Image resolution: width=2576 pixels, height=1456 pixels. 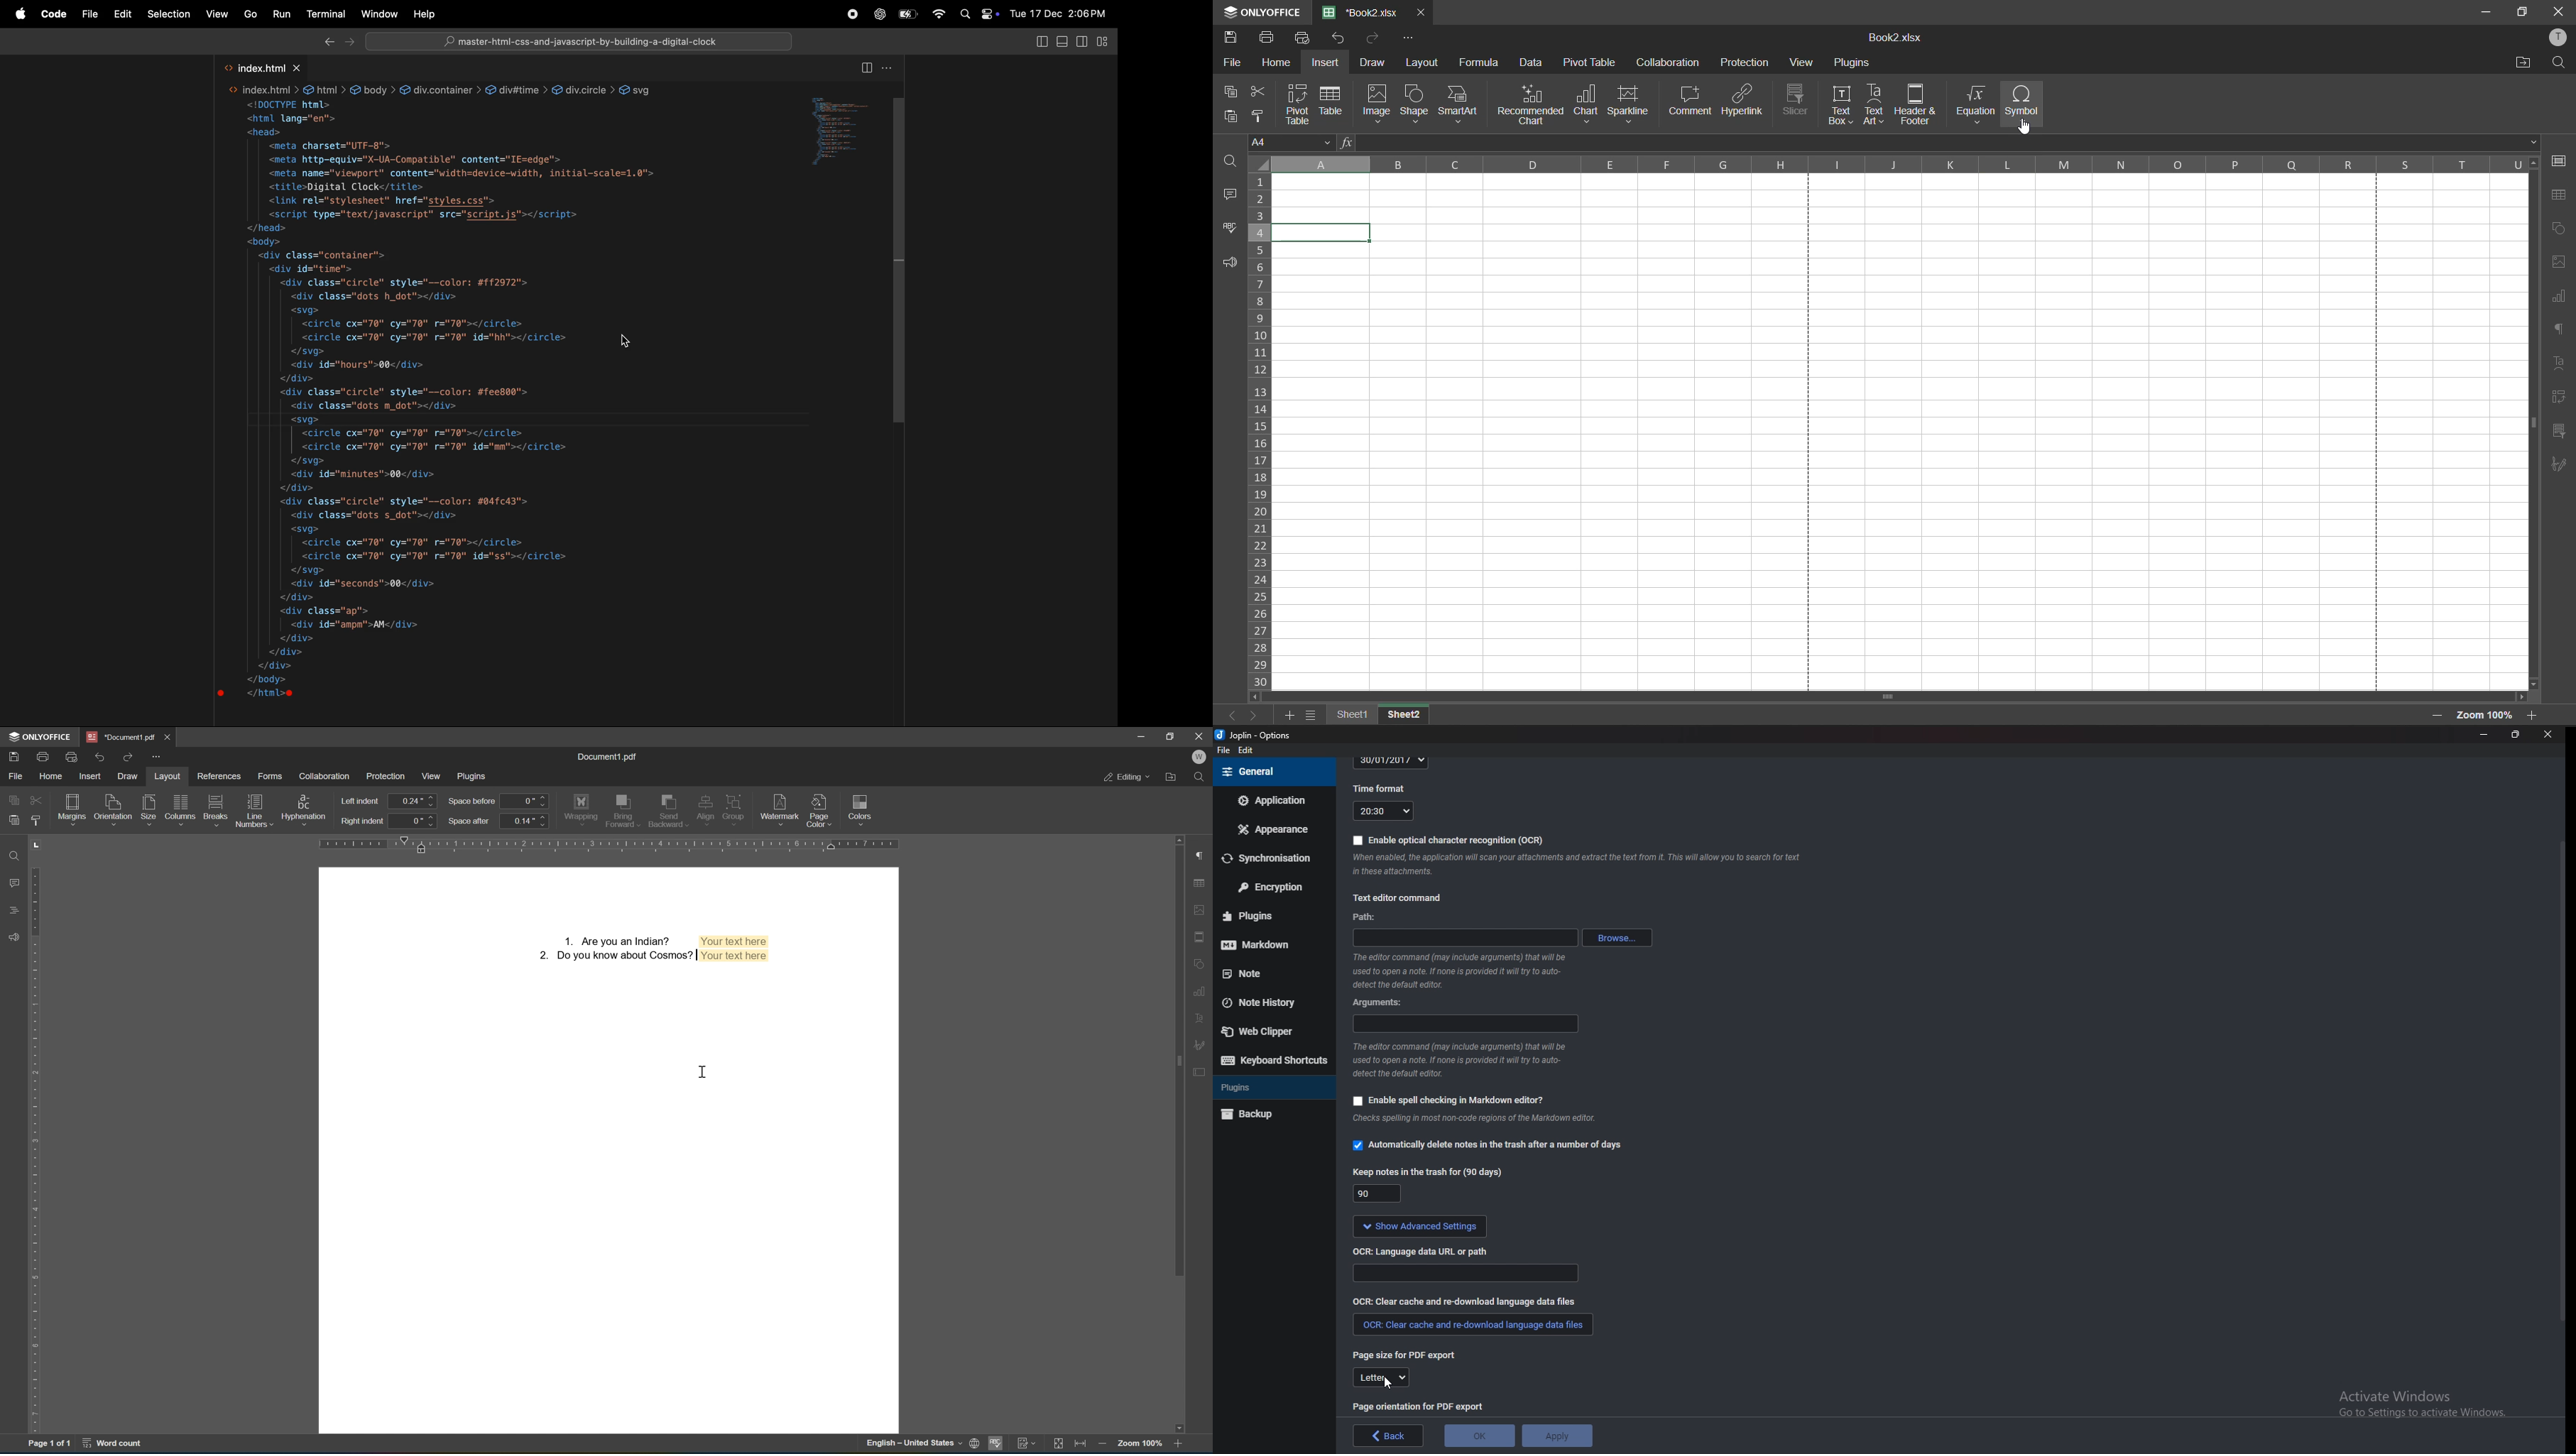 What do you see at coordinates (1173, 777) in the screenshot?
I see `open file location` at bounding box center [1173, 777].